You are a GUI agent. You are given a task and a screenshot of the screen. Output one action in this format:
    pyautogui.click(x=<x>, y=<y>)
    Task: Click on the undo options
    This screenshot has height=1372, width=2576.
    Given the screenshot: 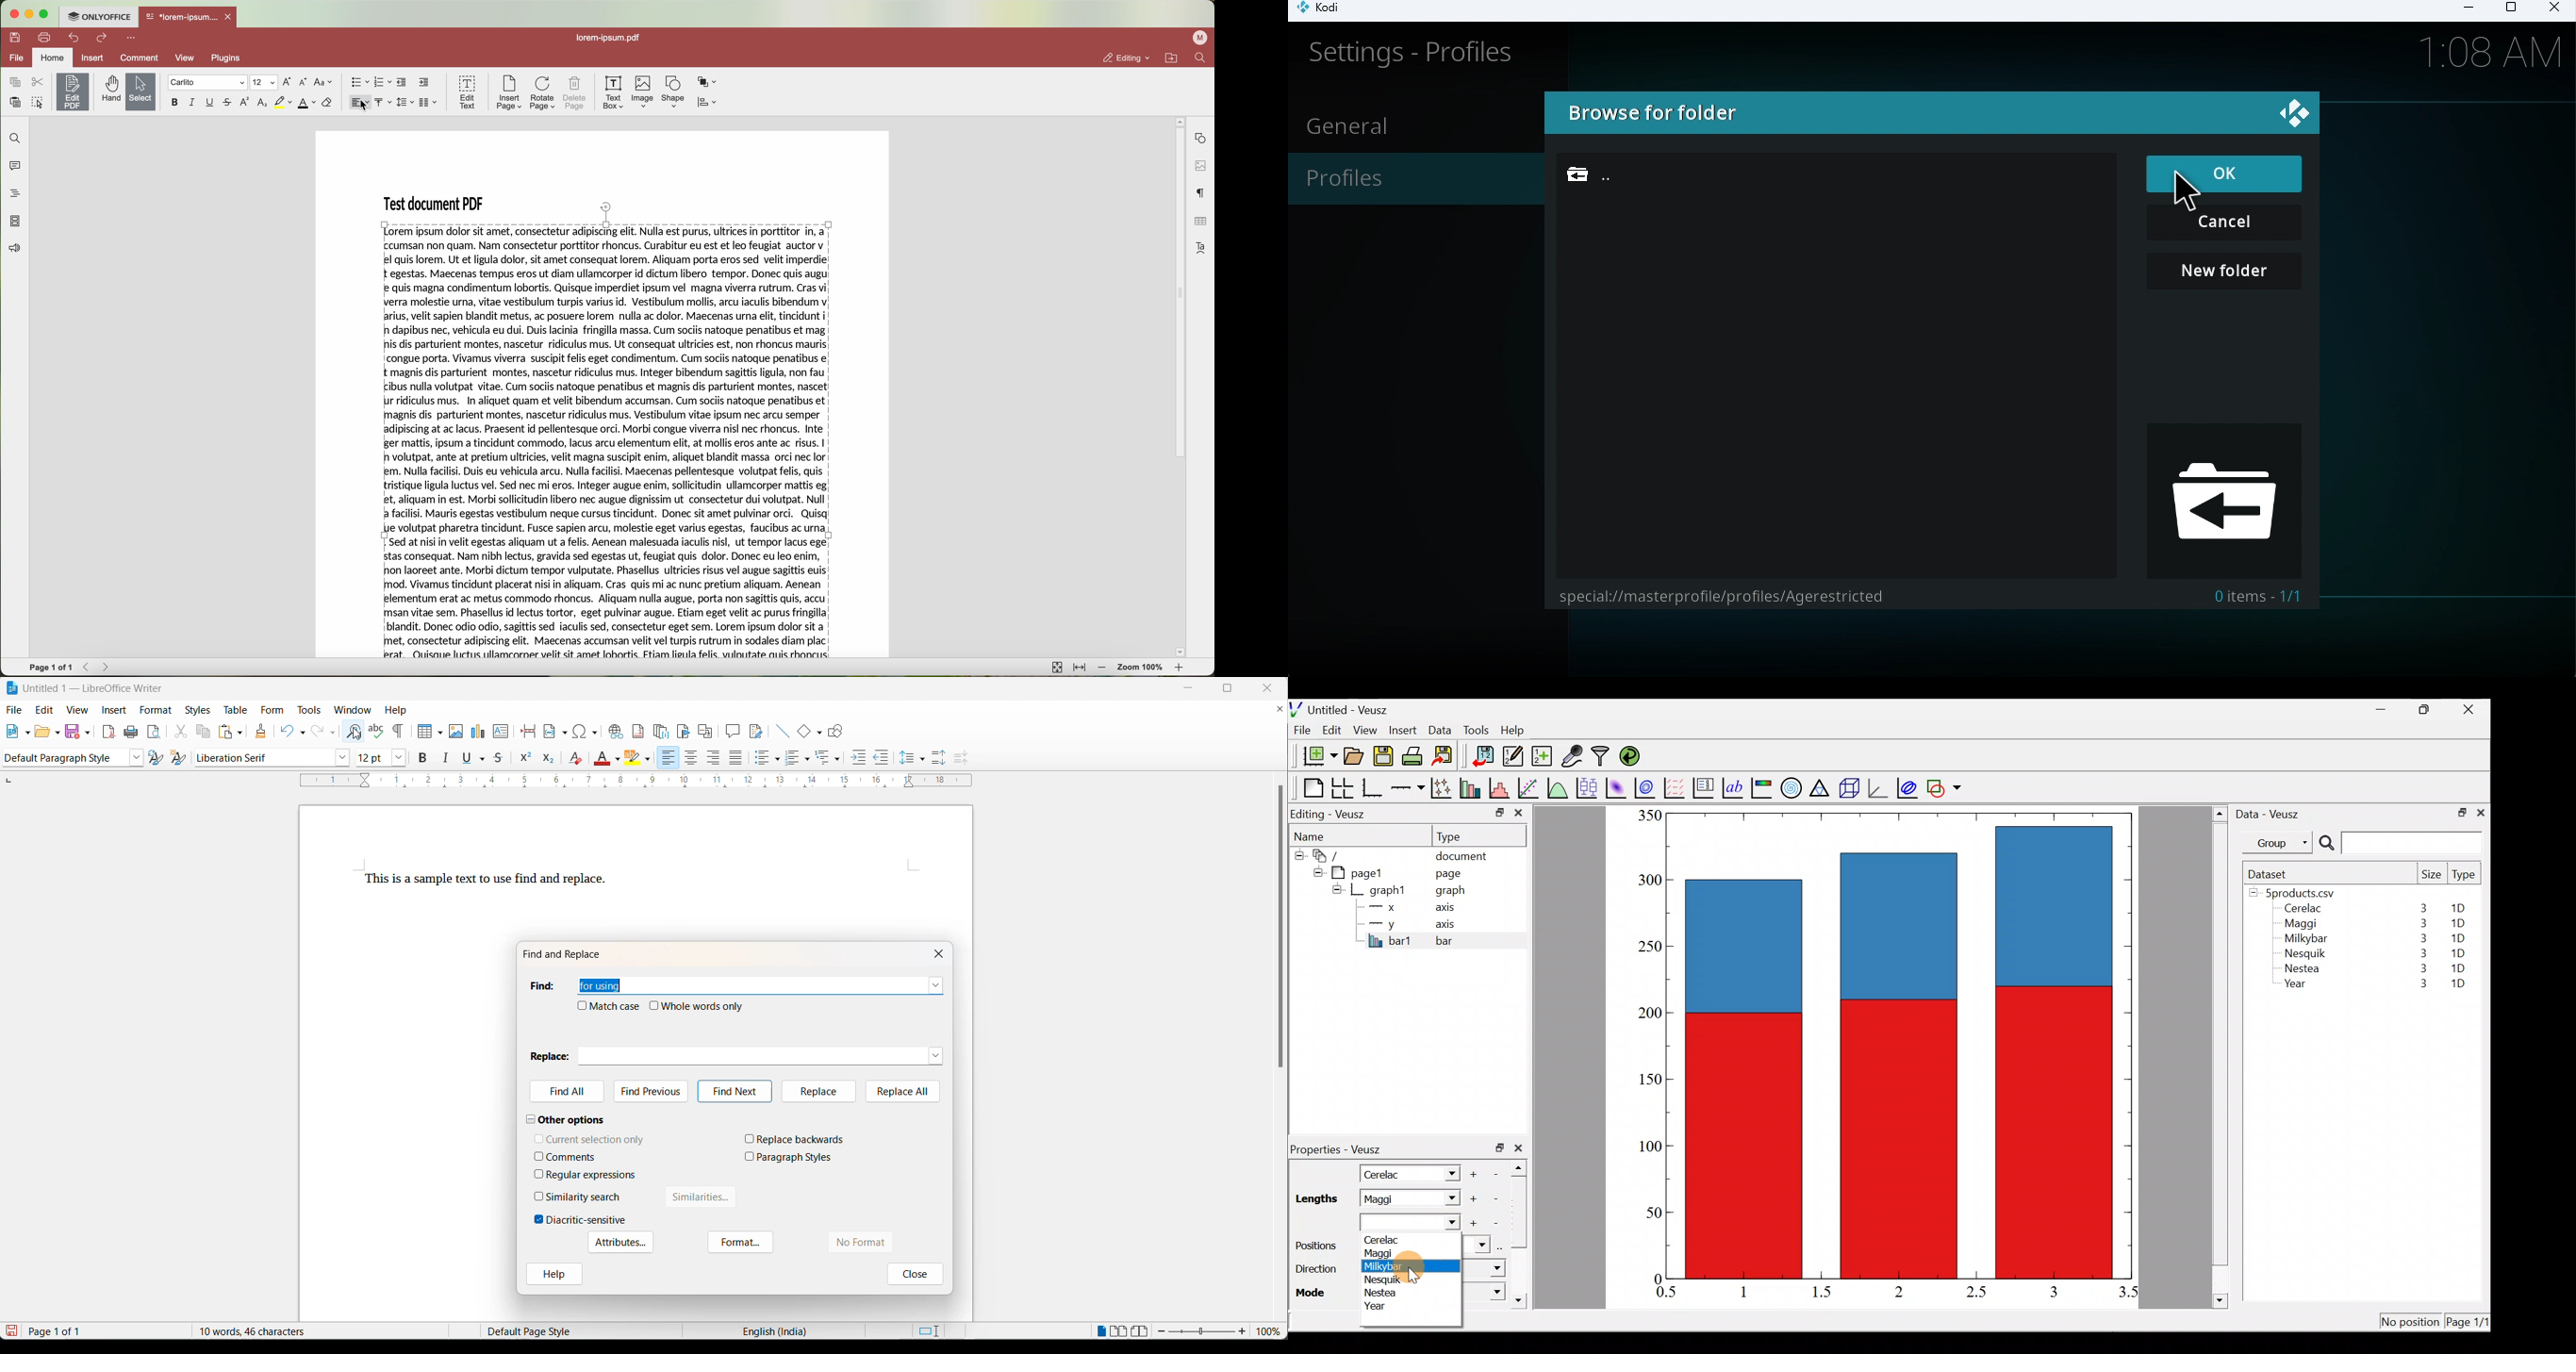 What is the action you would take?
    pyautogui.click(x=301, y=731)
    